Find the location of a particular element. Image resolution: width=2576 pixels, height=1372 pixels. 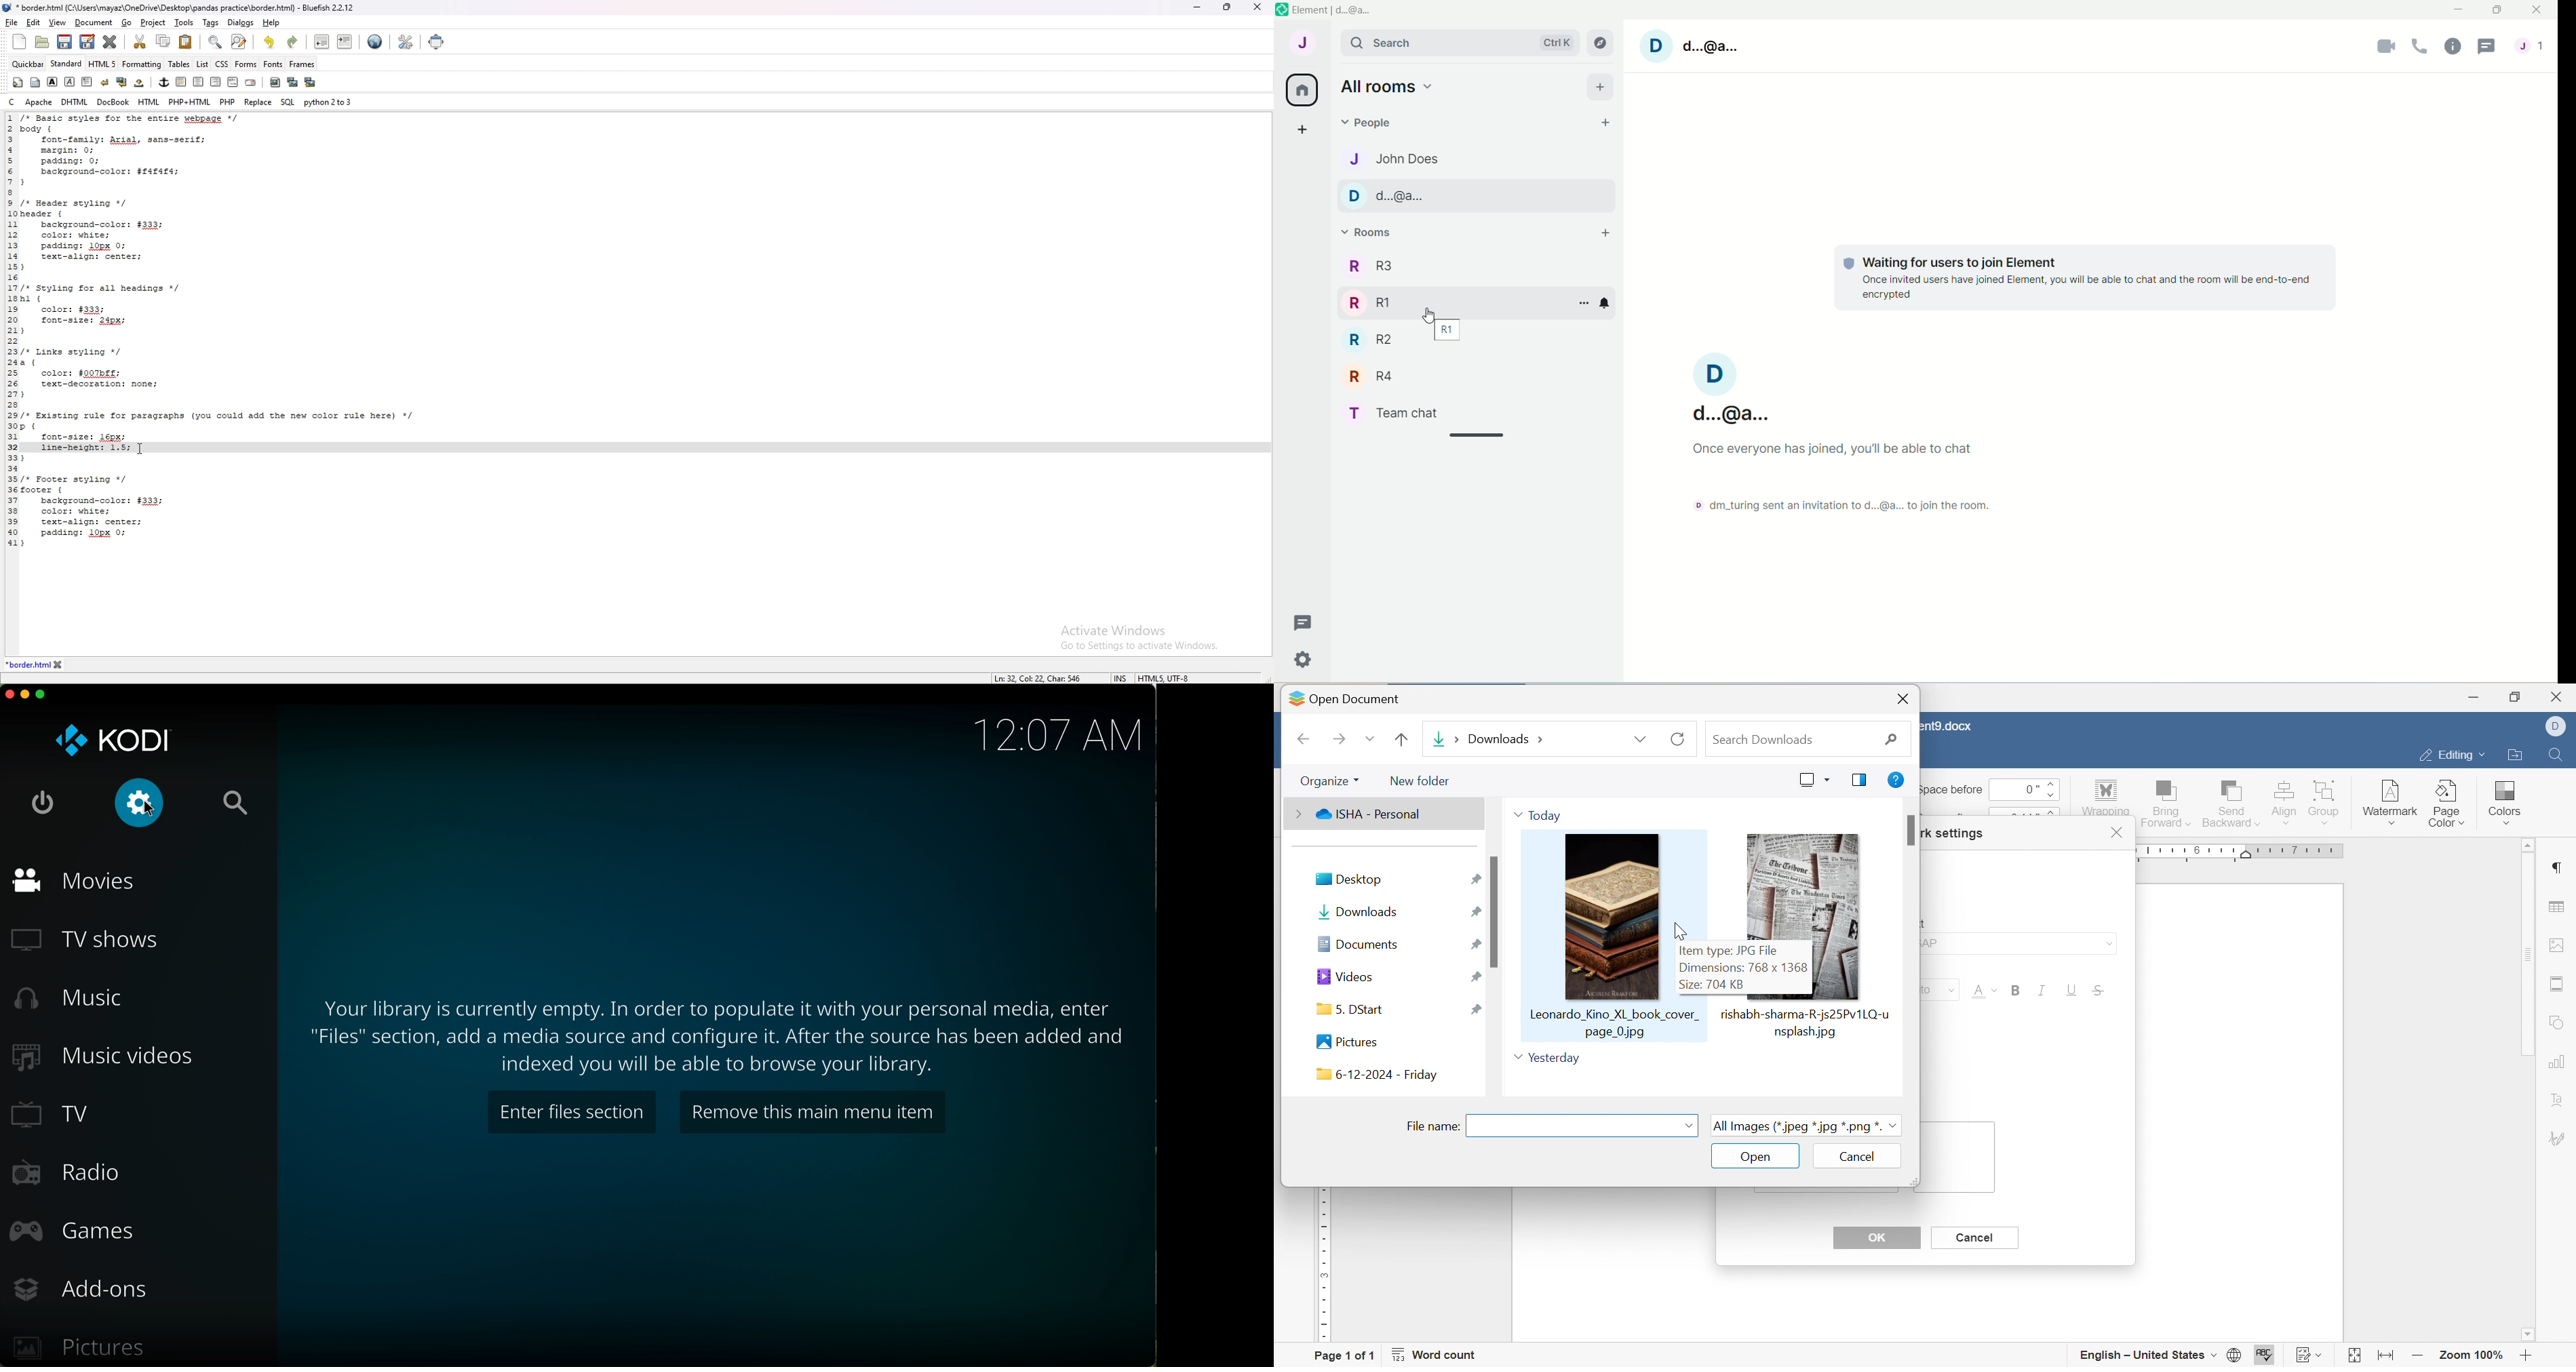

multi thumbnail is located at coordinates (311, 82).